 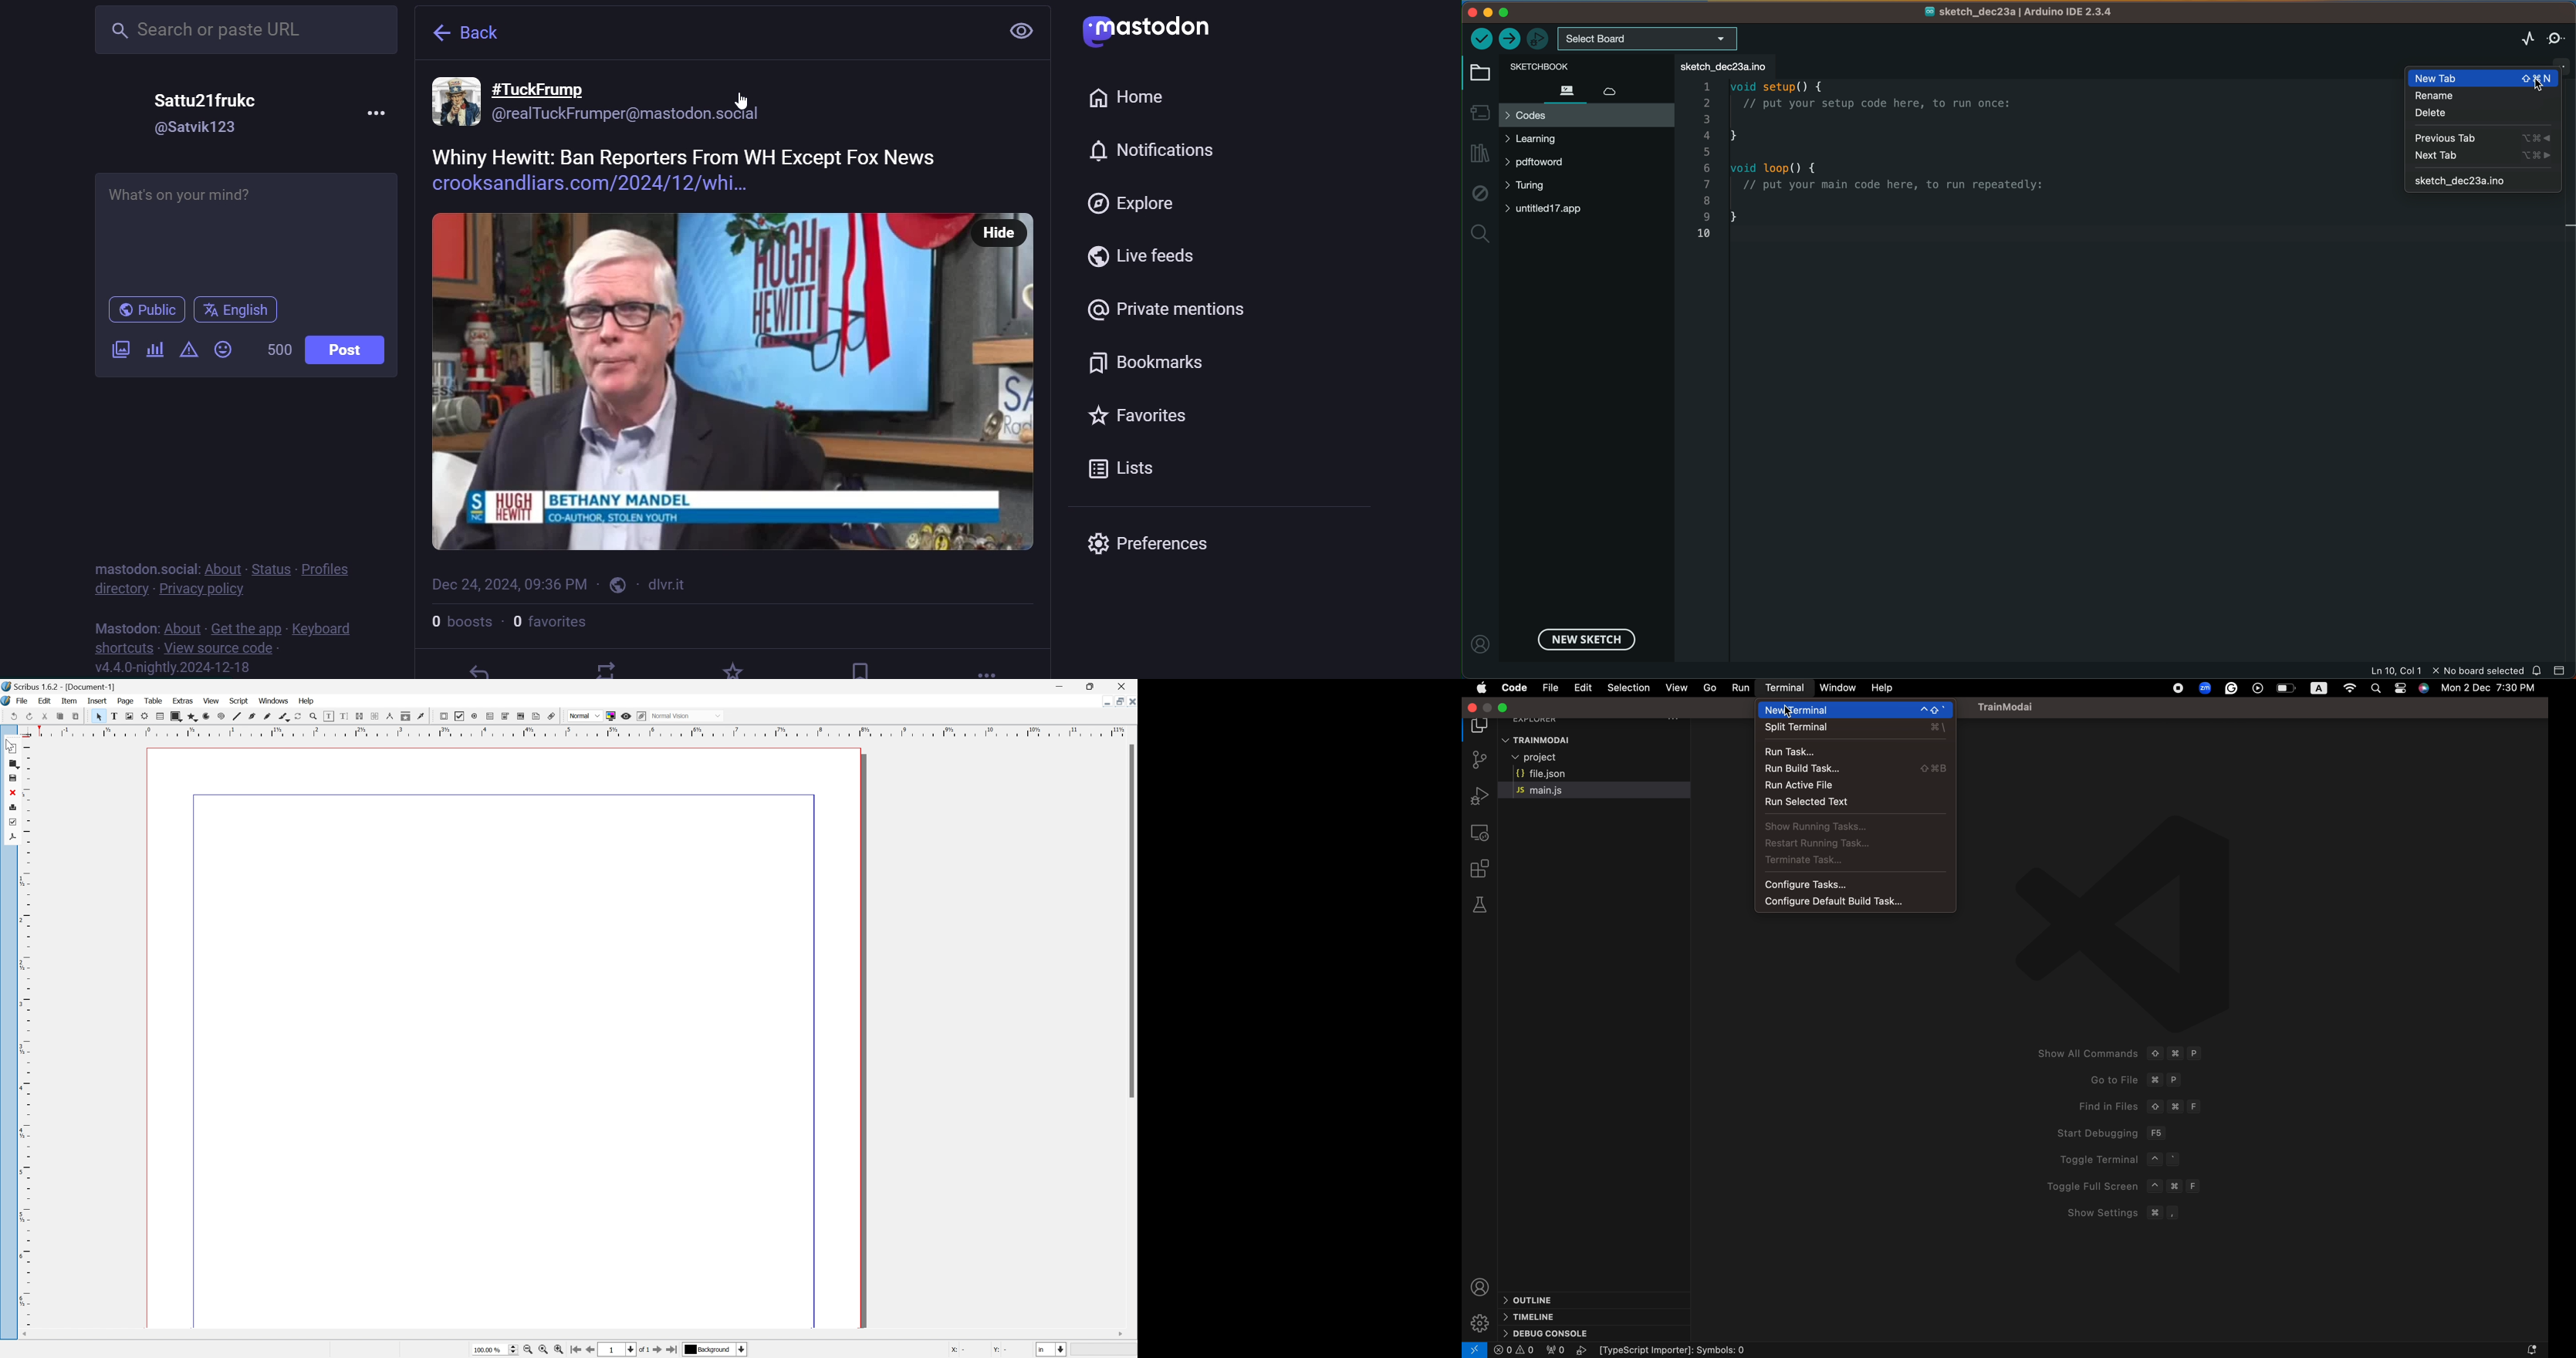 I want to click on Select current unit, so click(x=1050, y=1349).